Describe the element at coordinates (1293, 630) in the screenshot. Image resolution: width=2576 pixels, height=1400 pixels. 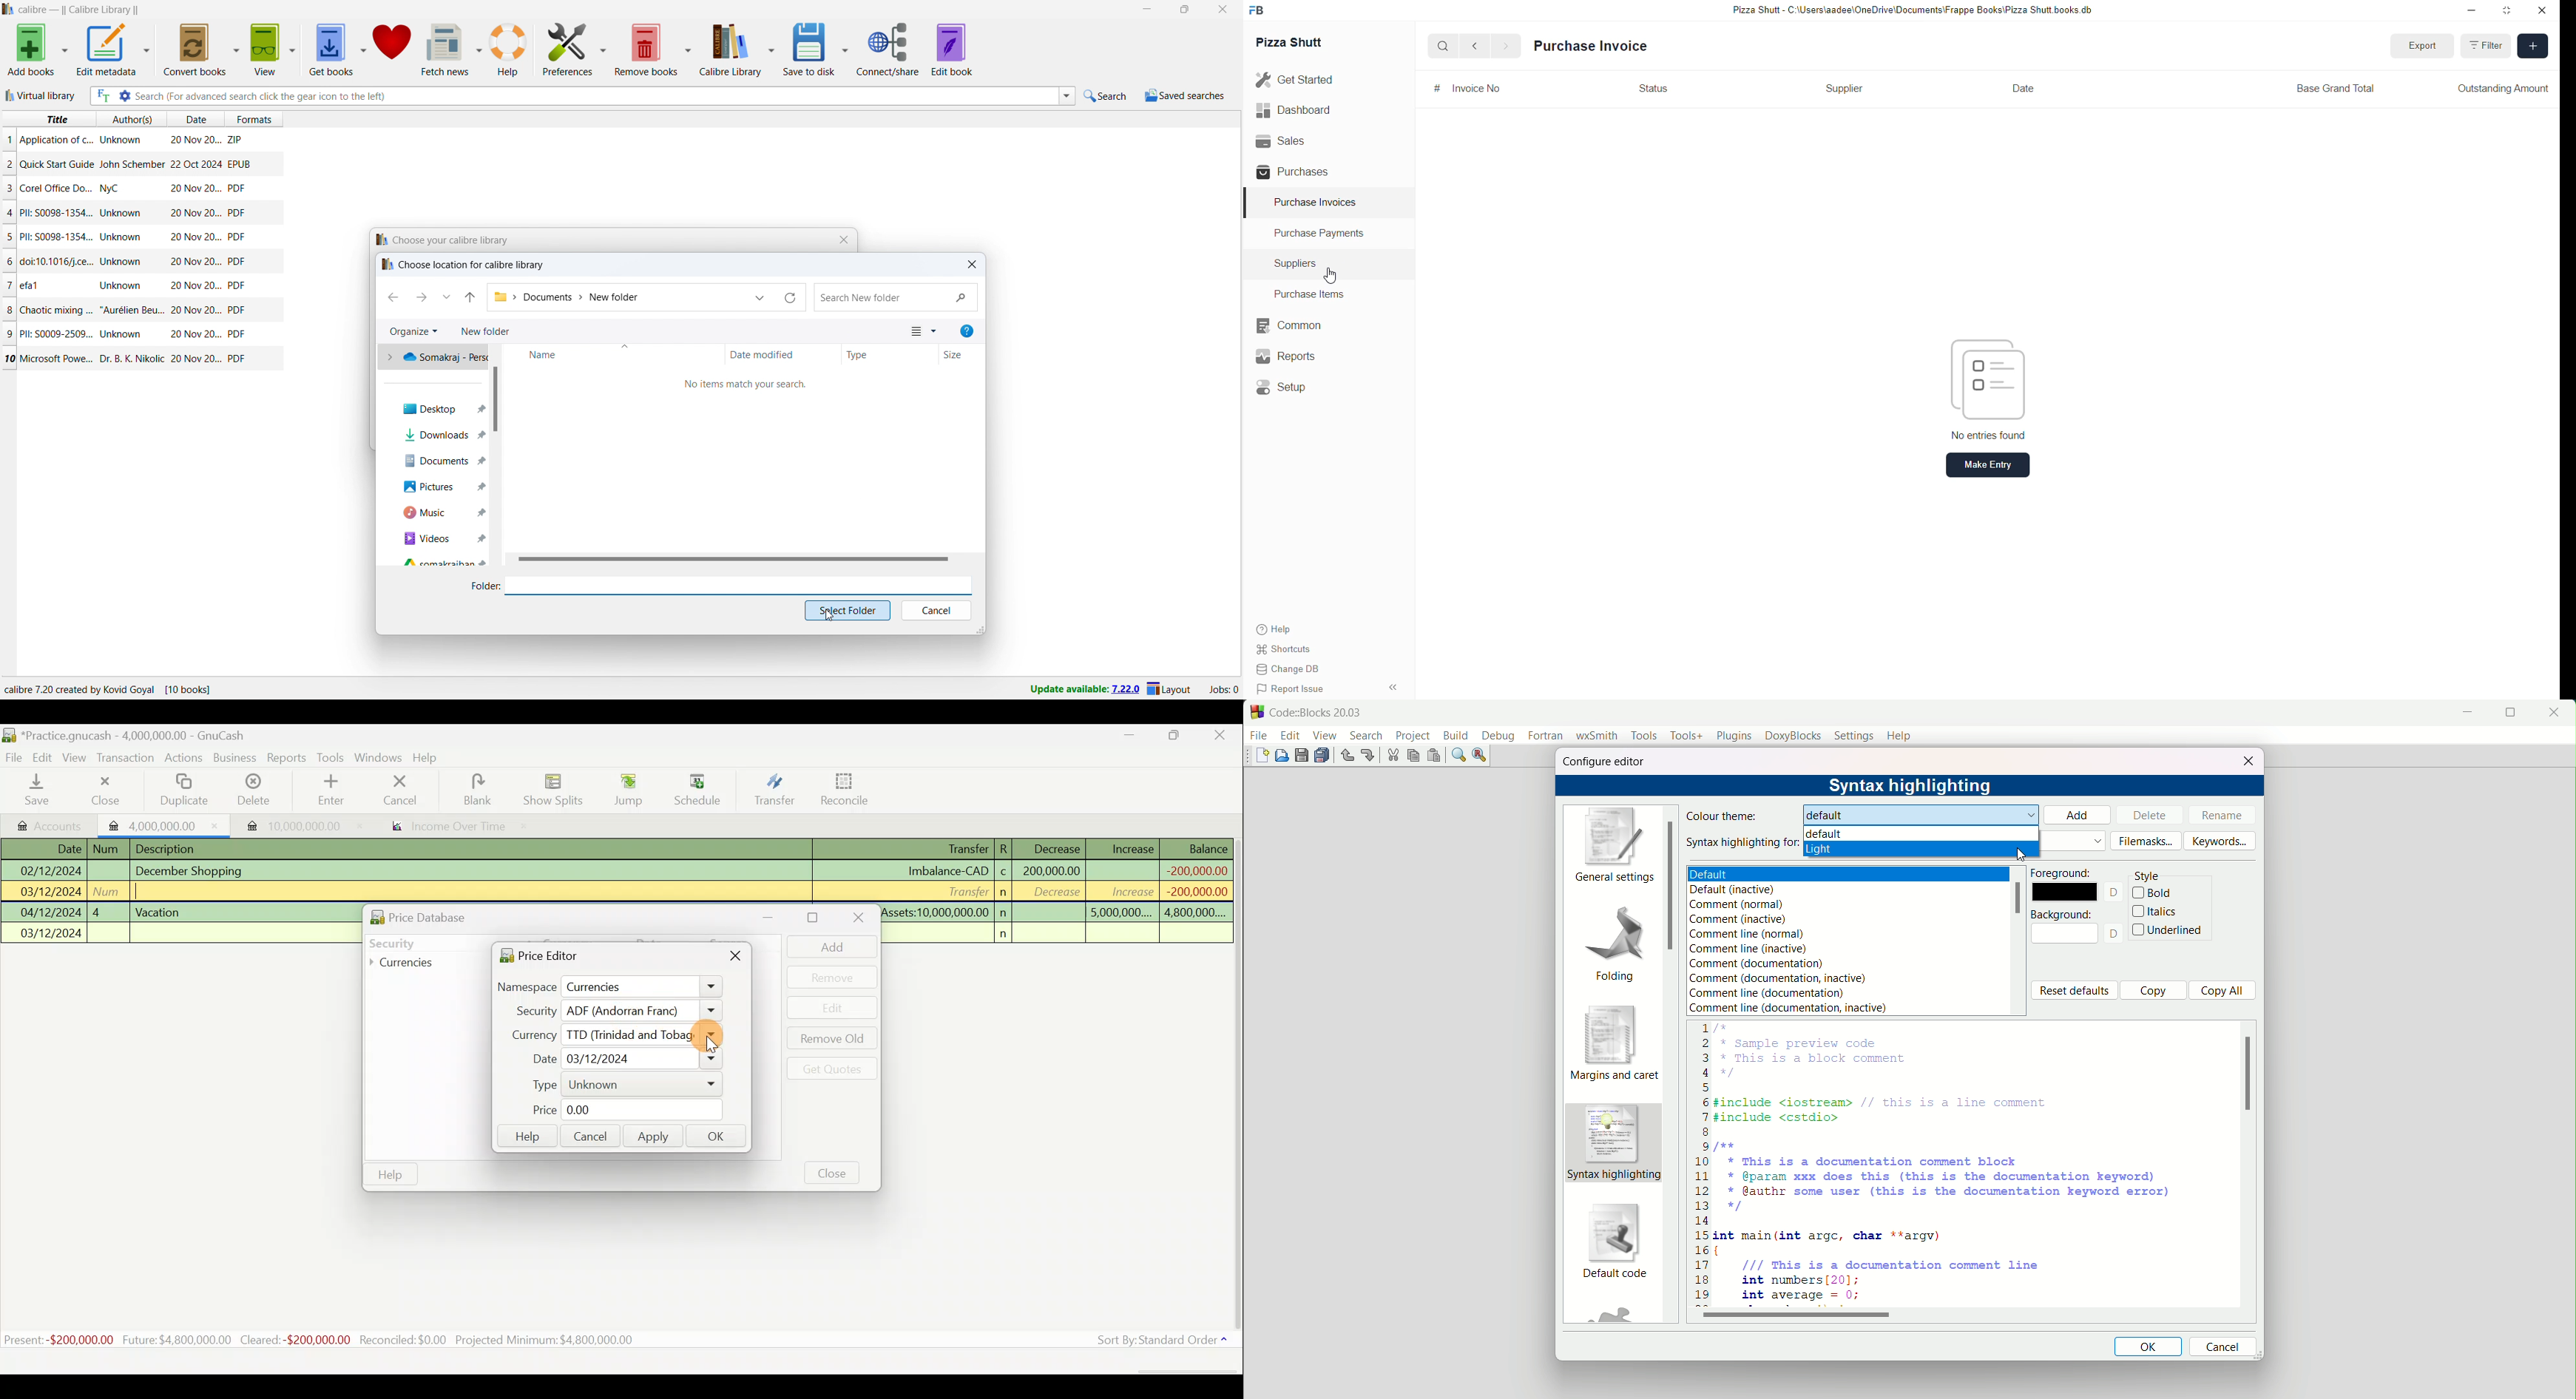
I see ` Help` at that location.